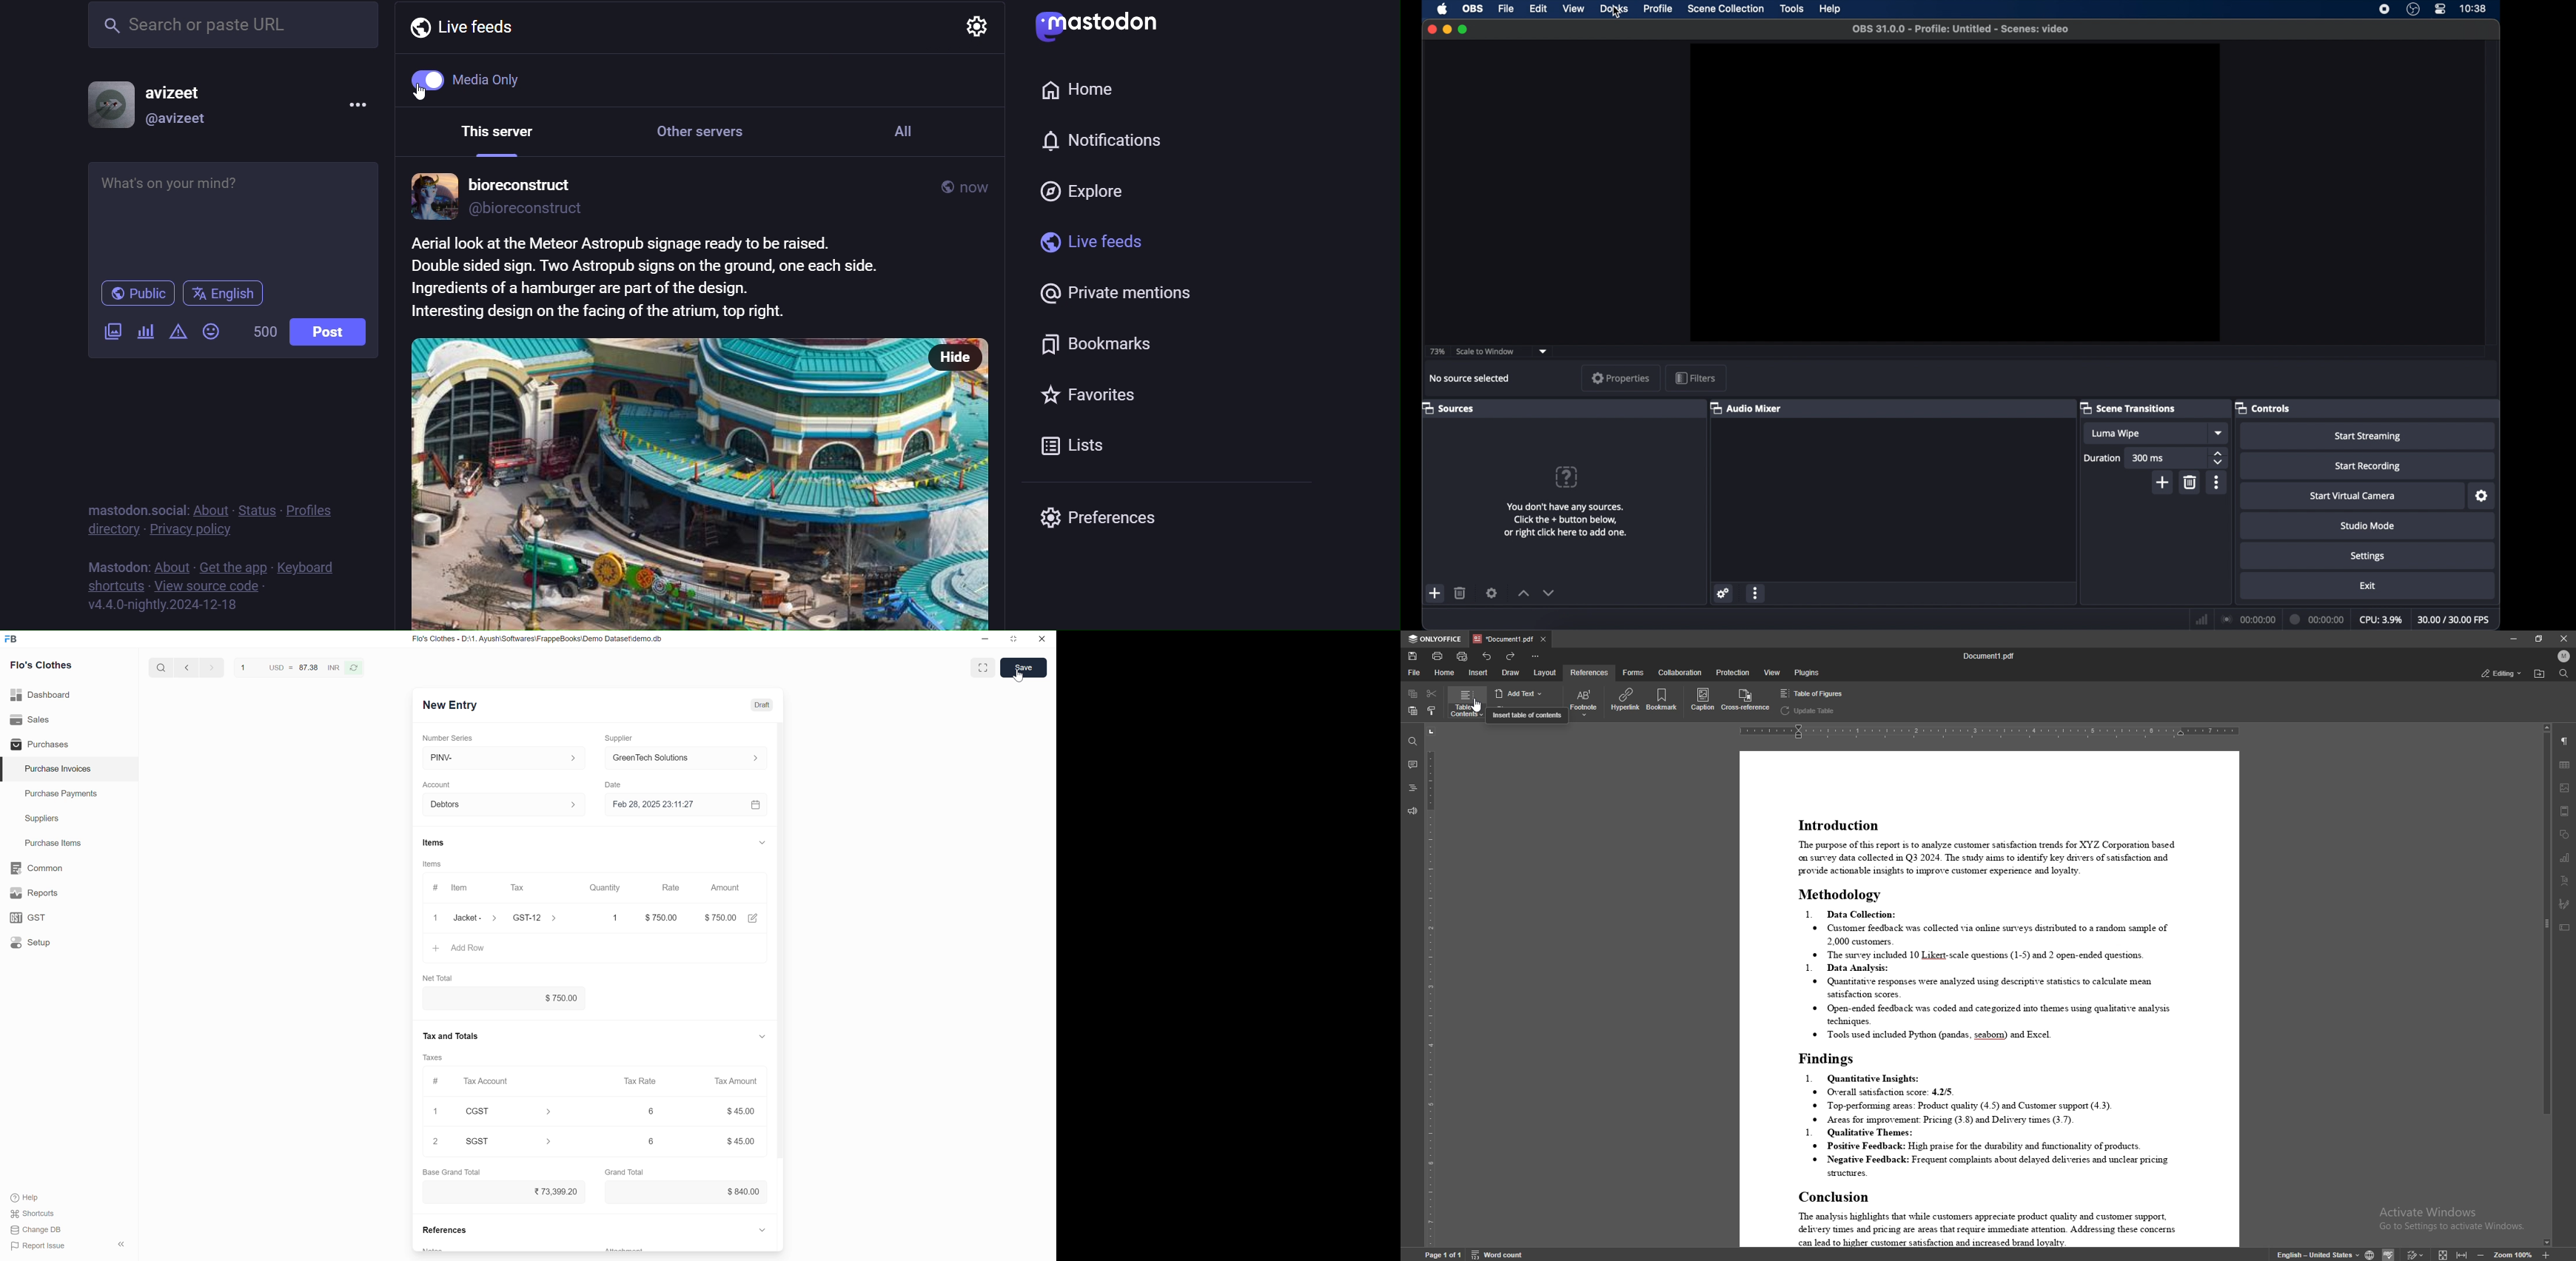  What do you see at coordinates (436, 918) in the screenshot?
I see `Close` at bounding box center [436, 918].